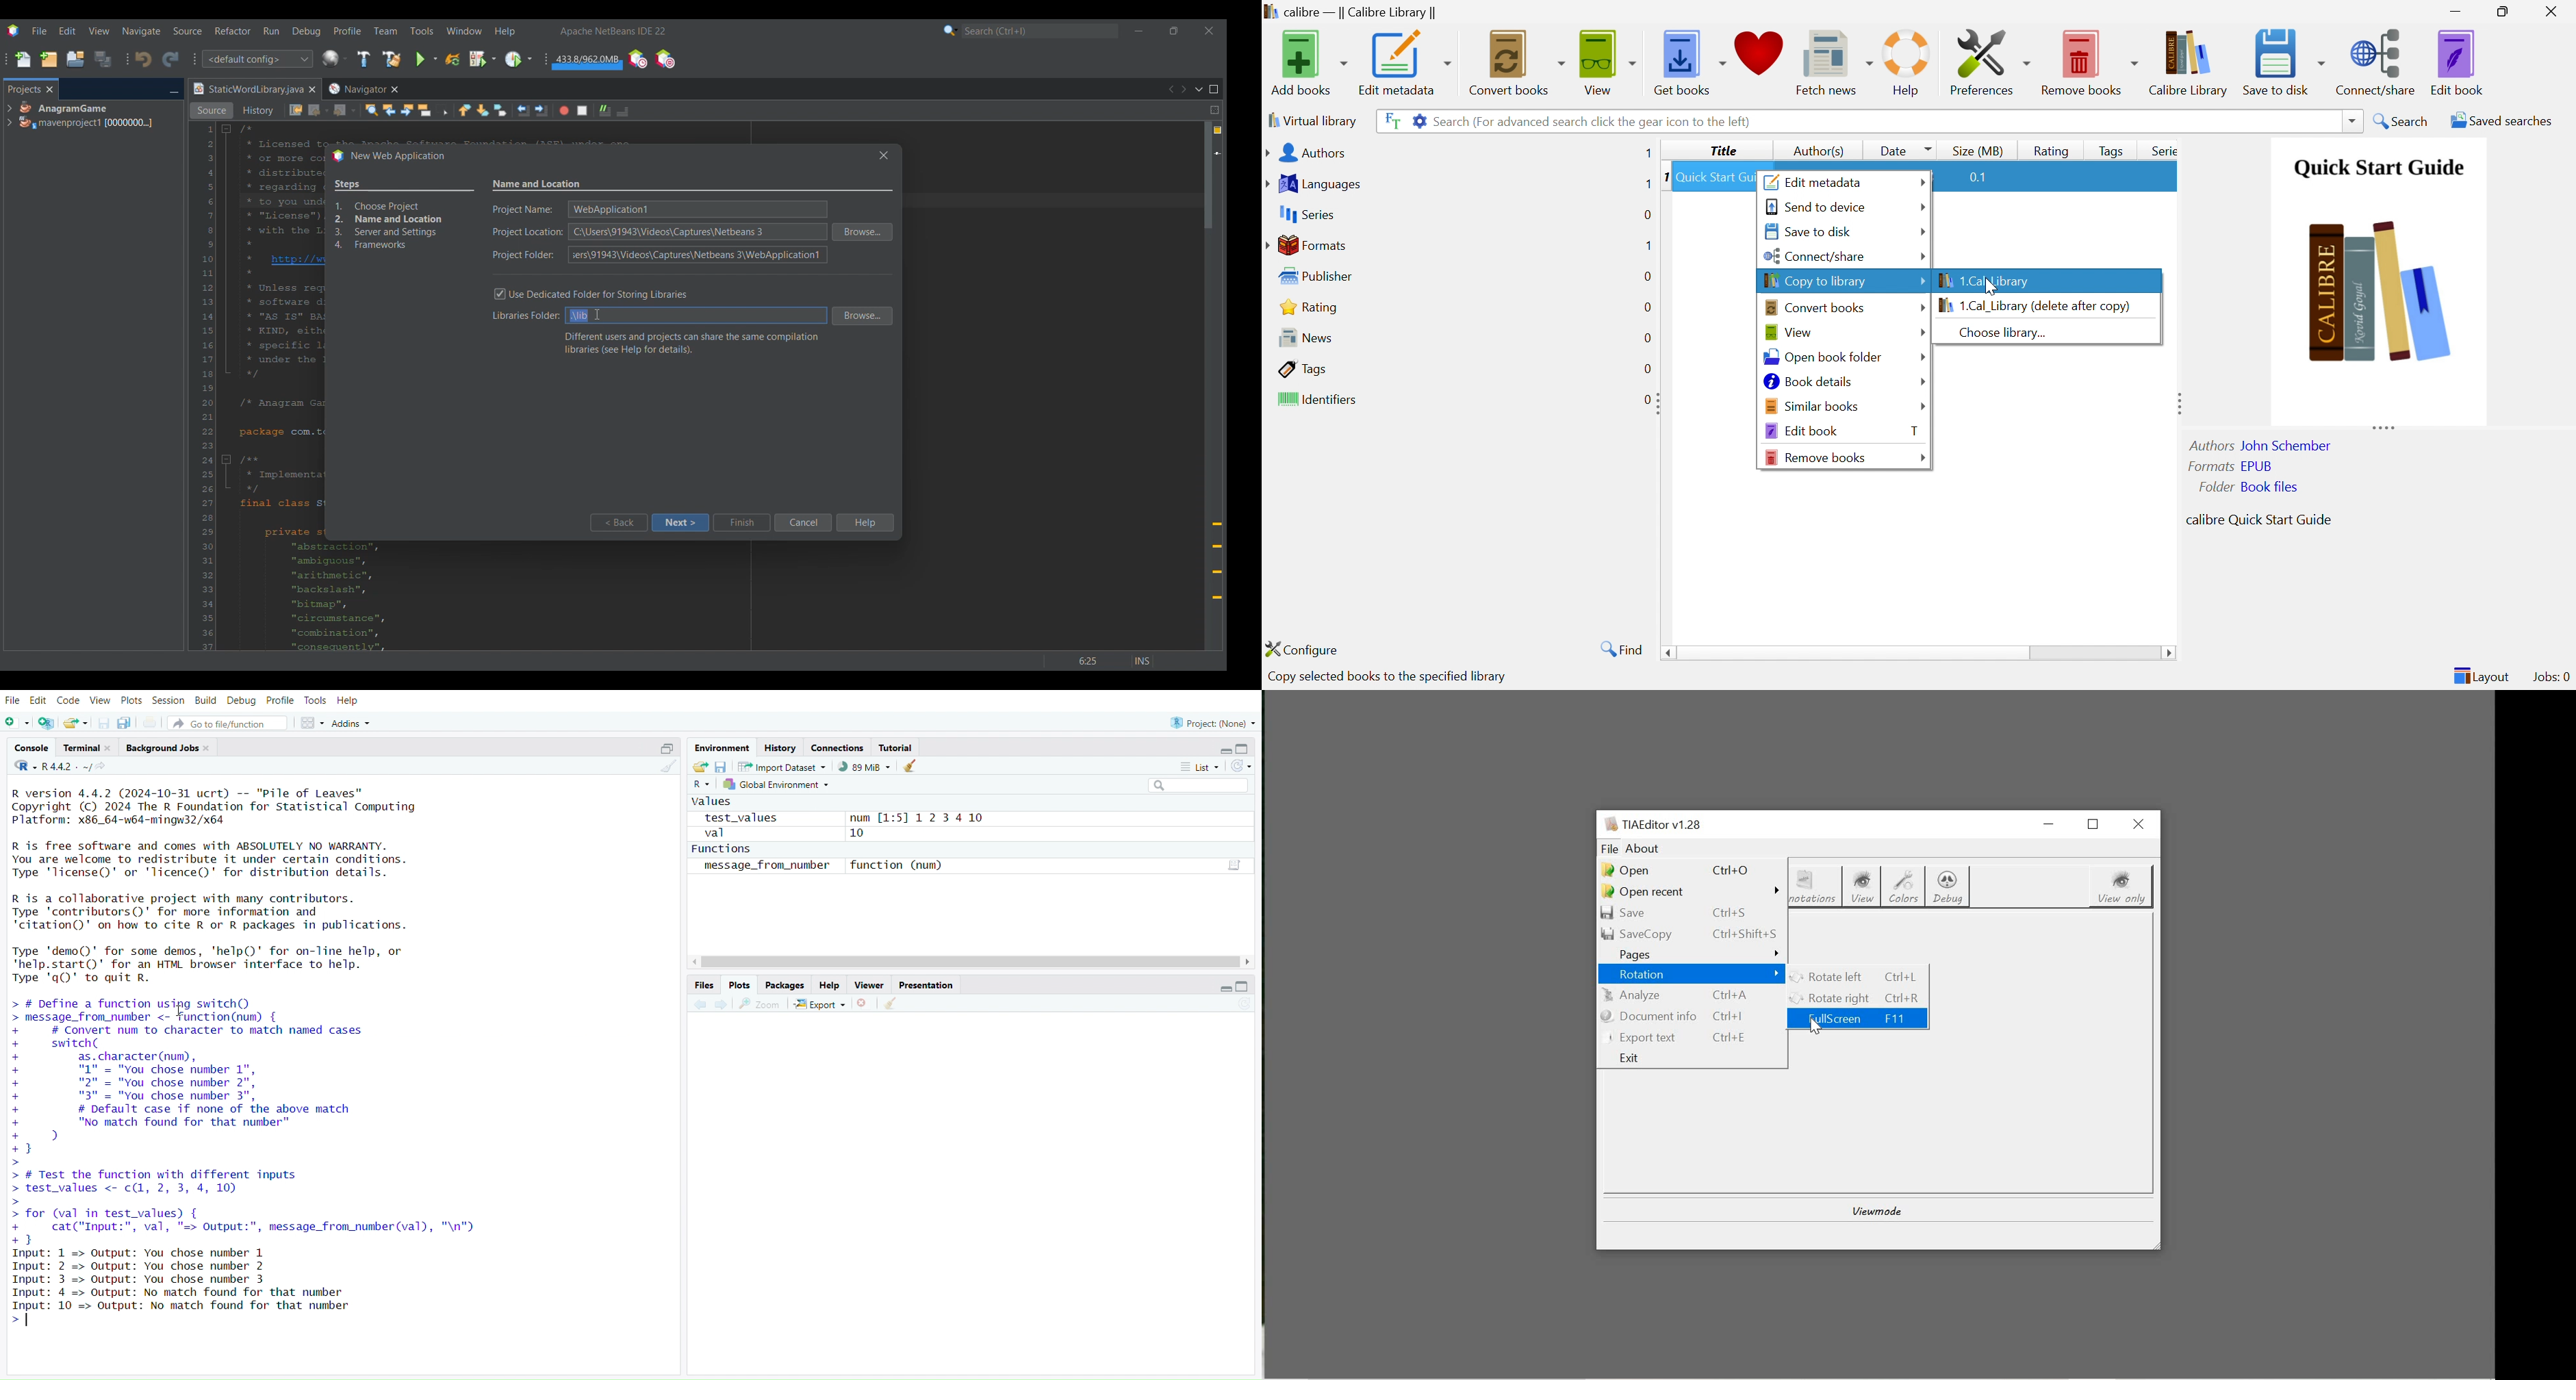 The image size is (2576, 1400). Describe the element at coordinates (864, 767) in the screenshot. I see `89kib used by R session (Source: Windows System)` at that location.